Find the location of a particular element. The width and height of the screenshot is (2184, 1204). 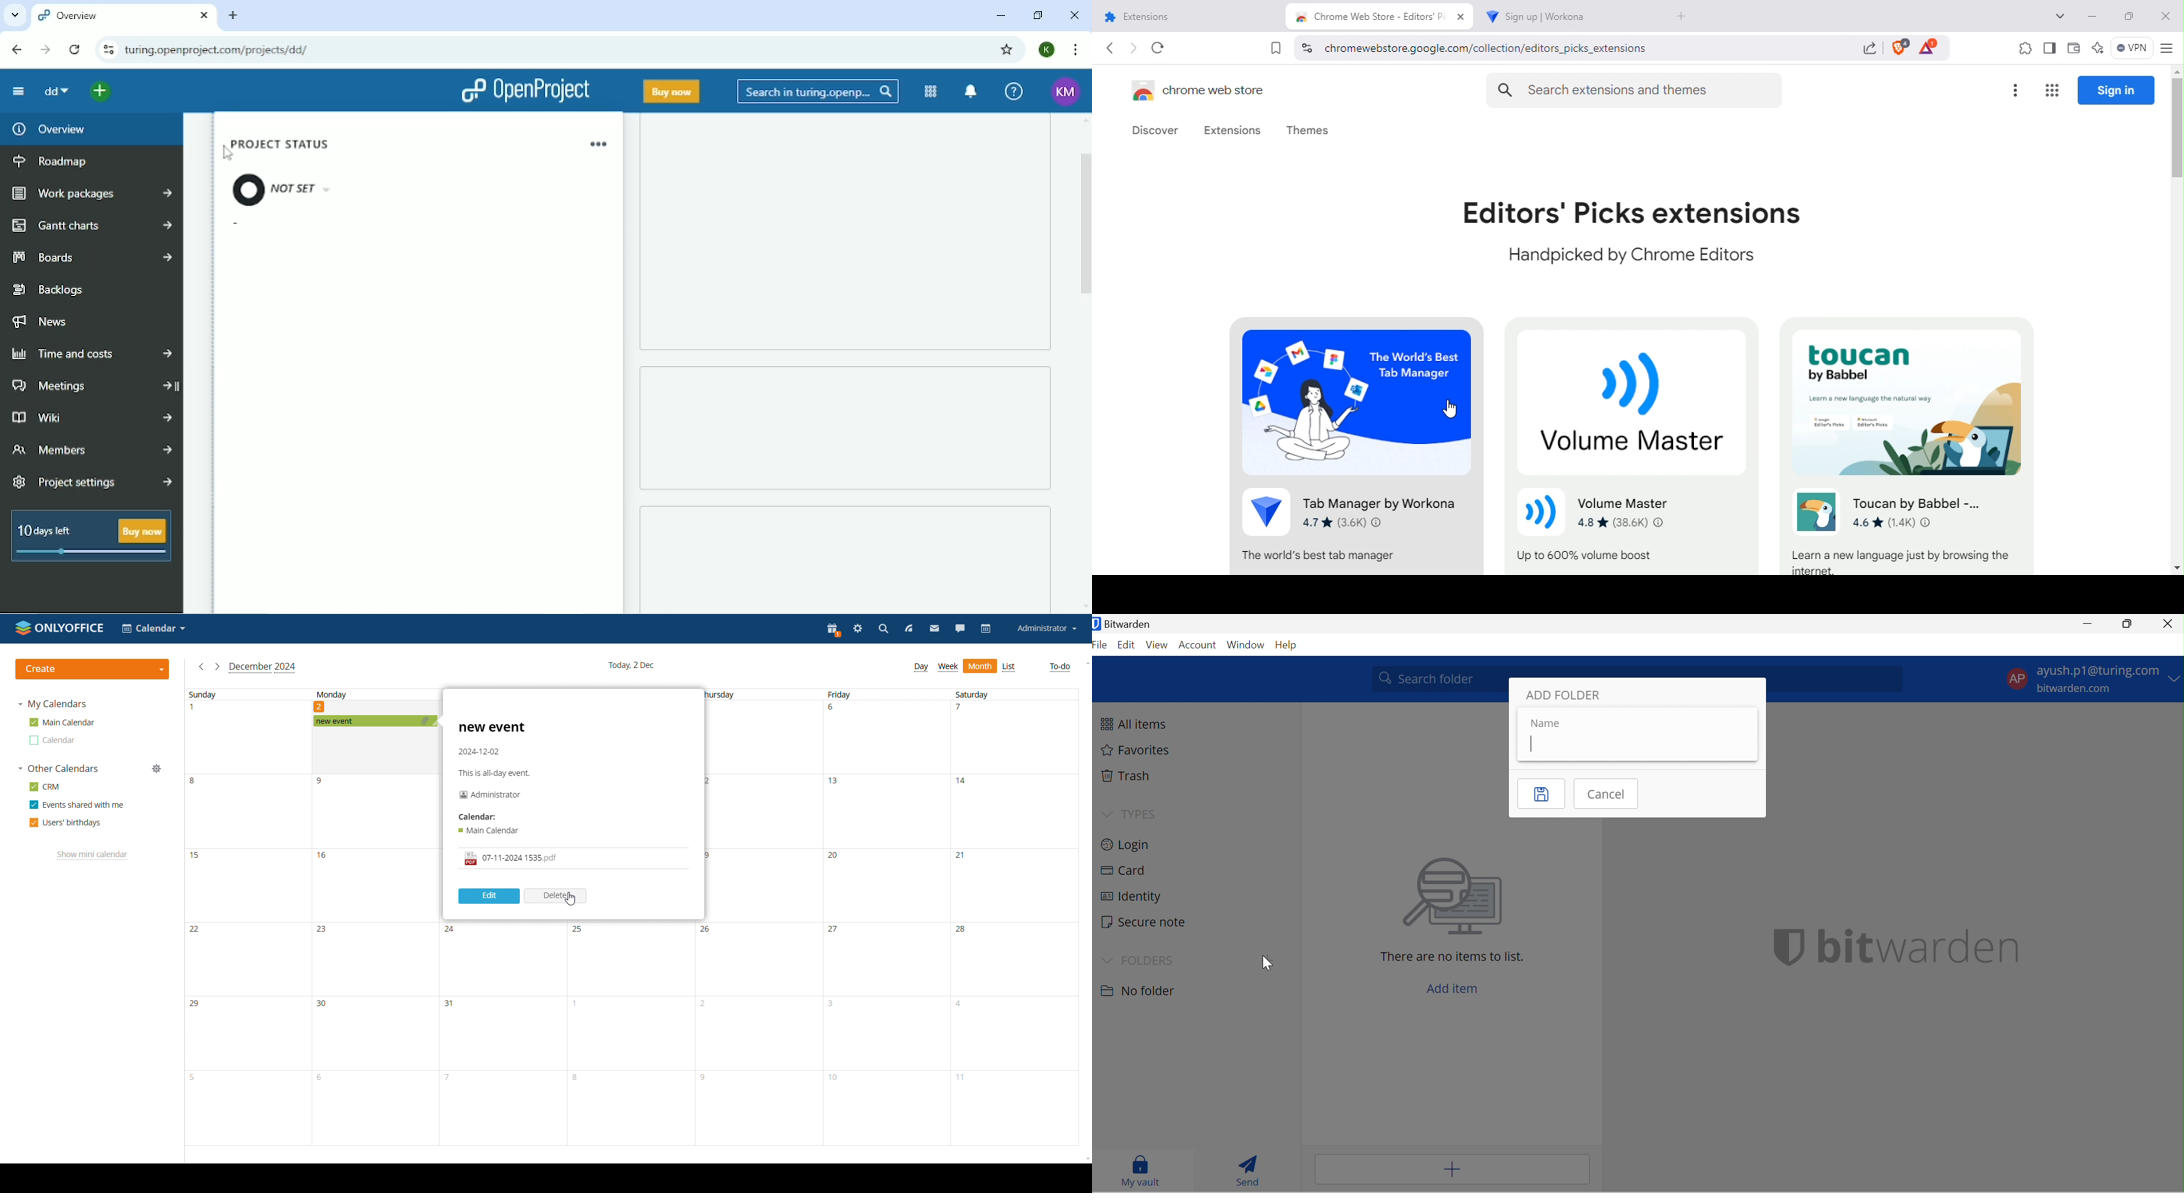

2024-12-02 is located at coordinates (479, 752).